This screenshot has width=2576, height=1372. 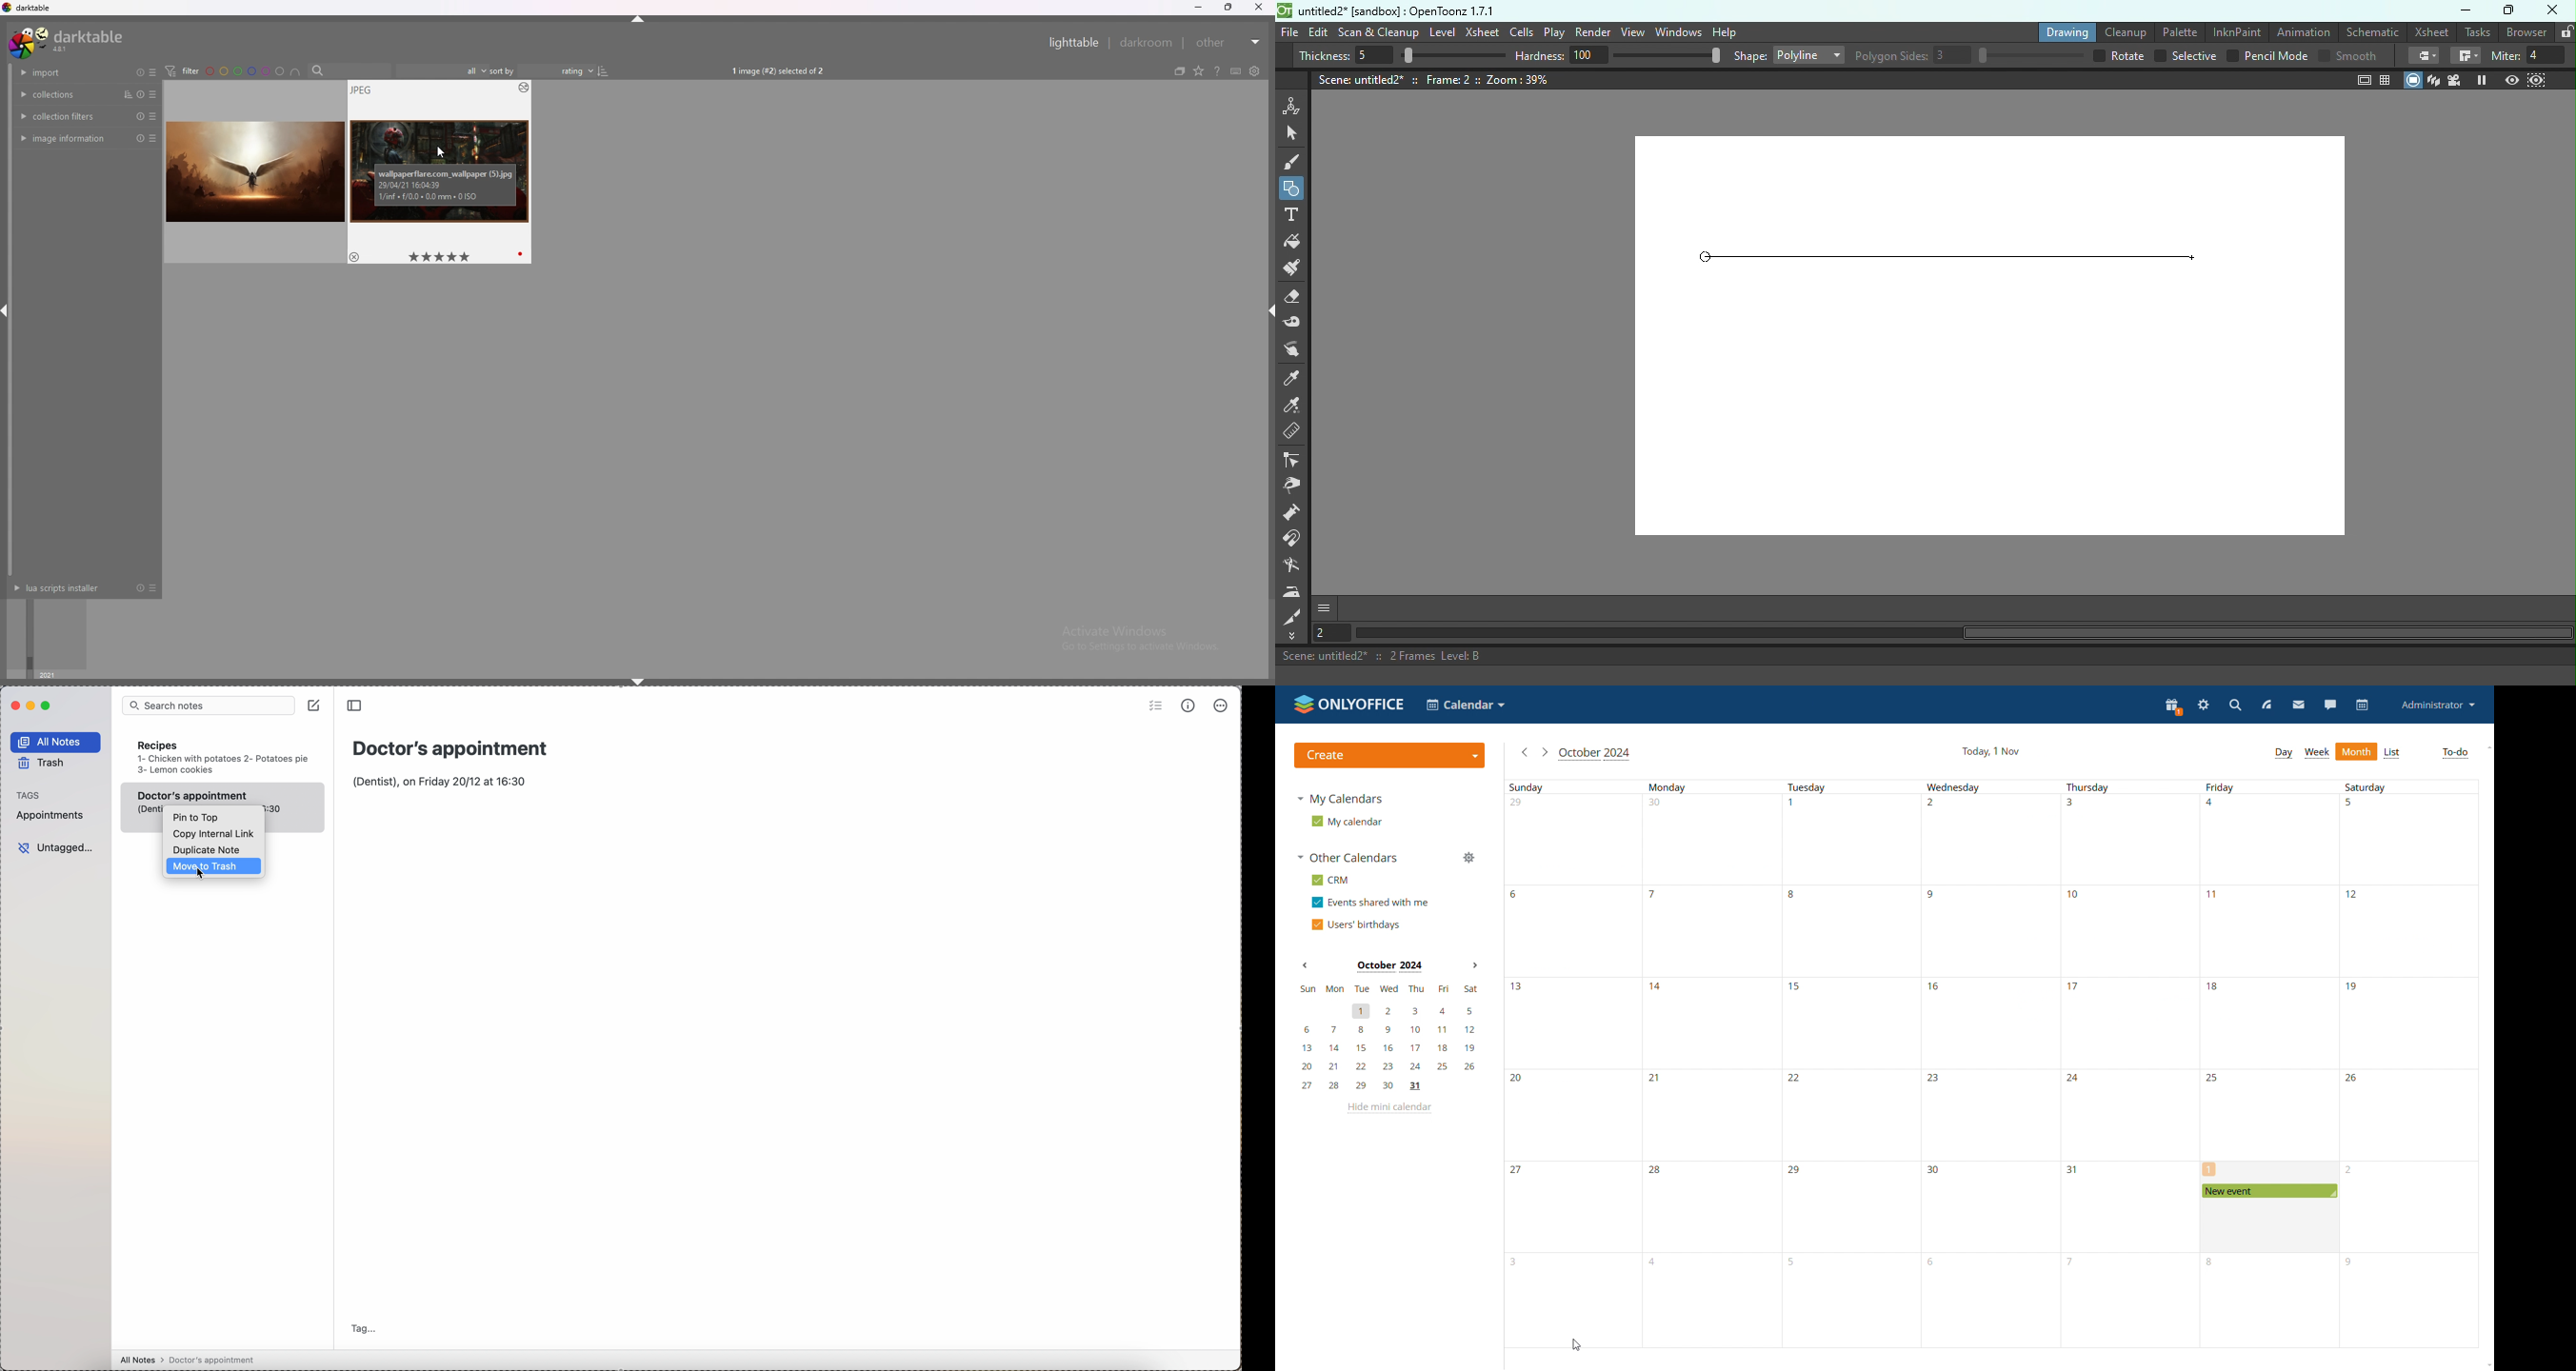 I want to click on year, so click(x=50, y=674).